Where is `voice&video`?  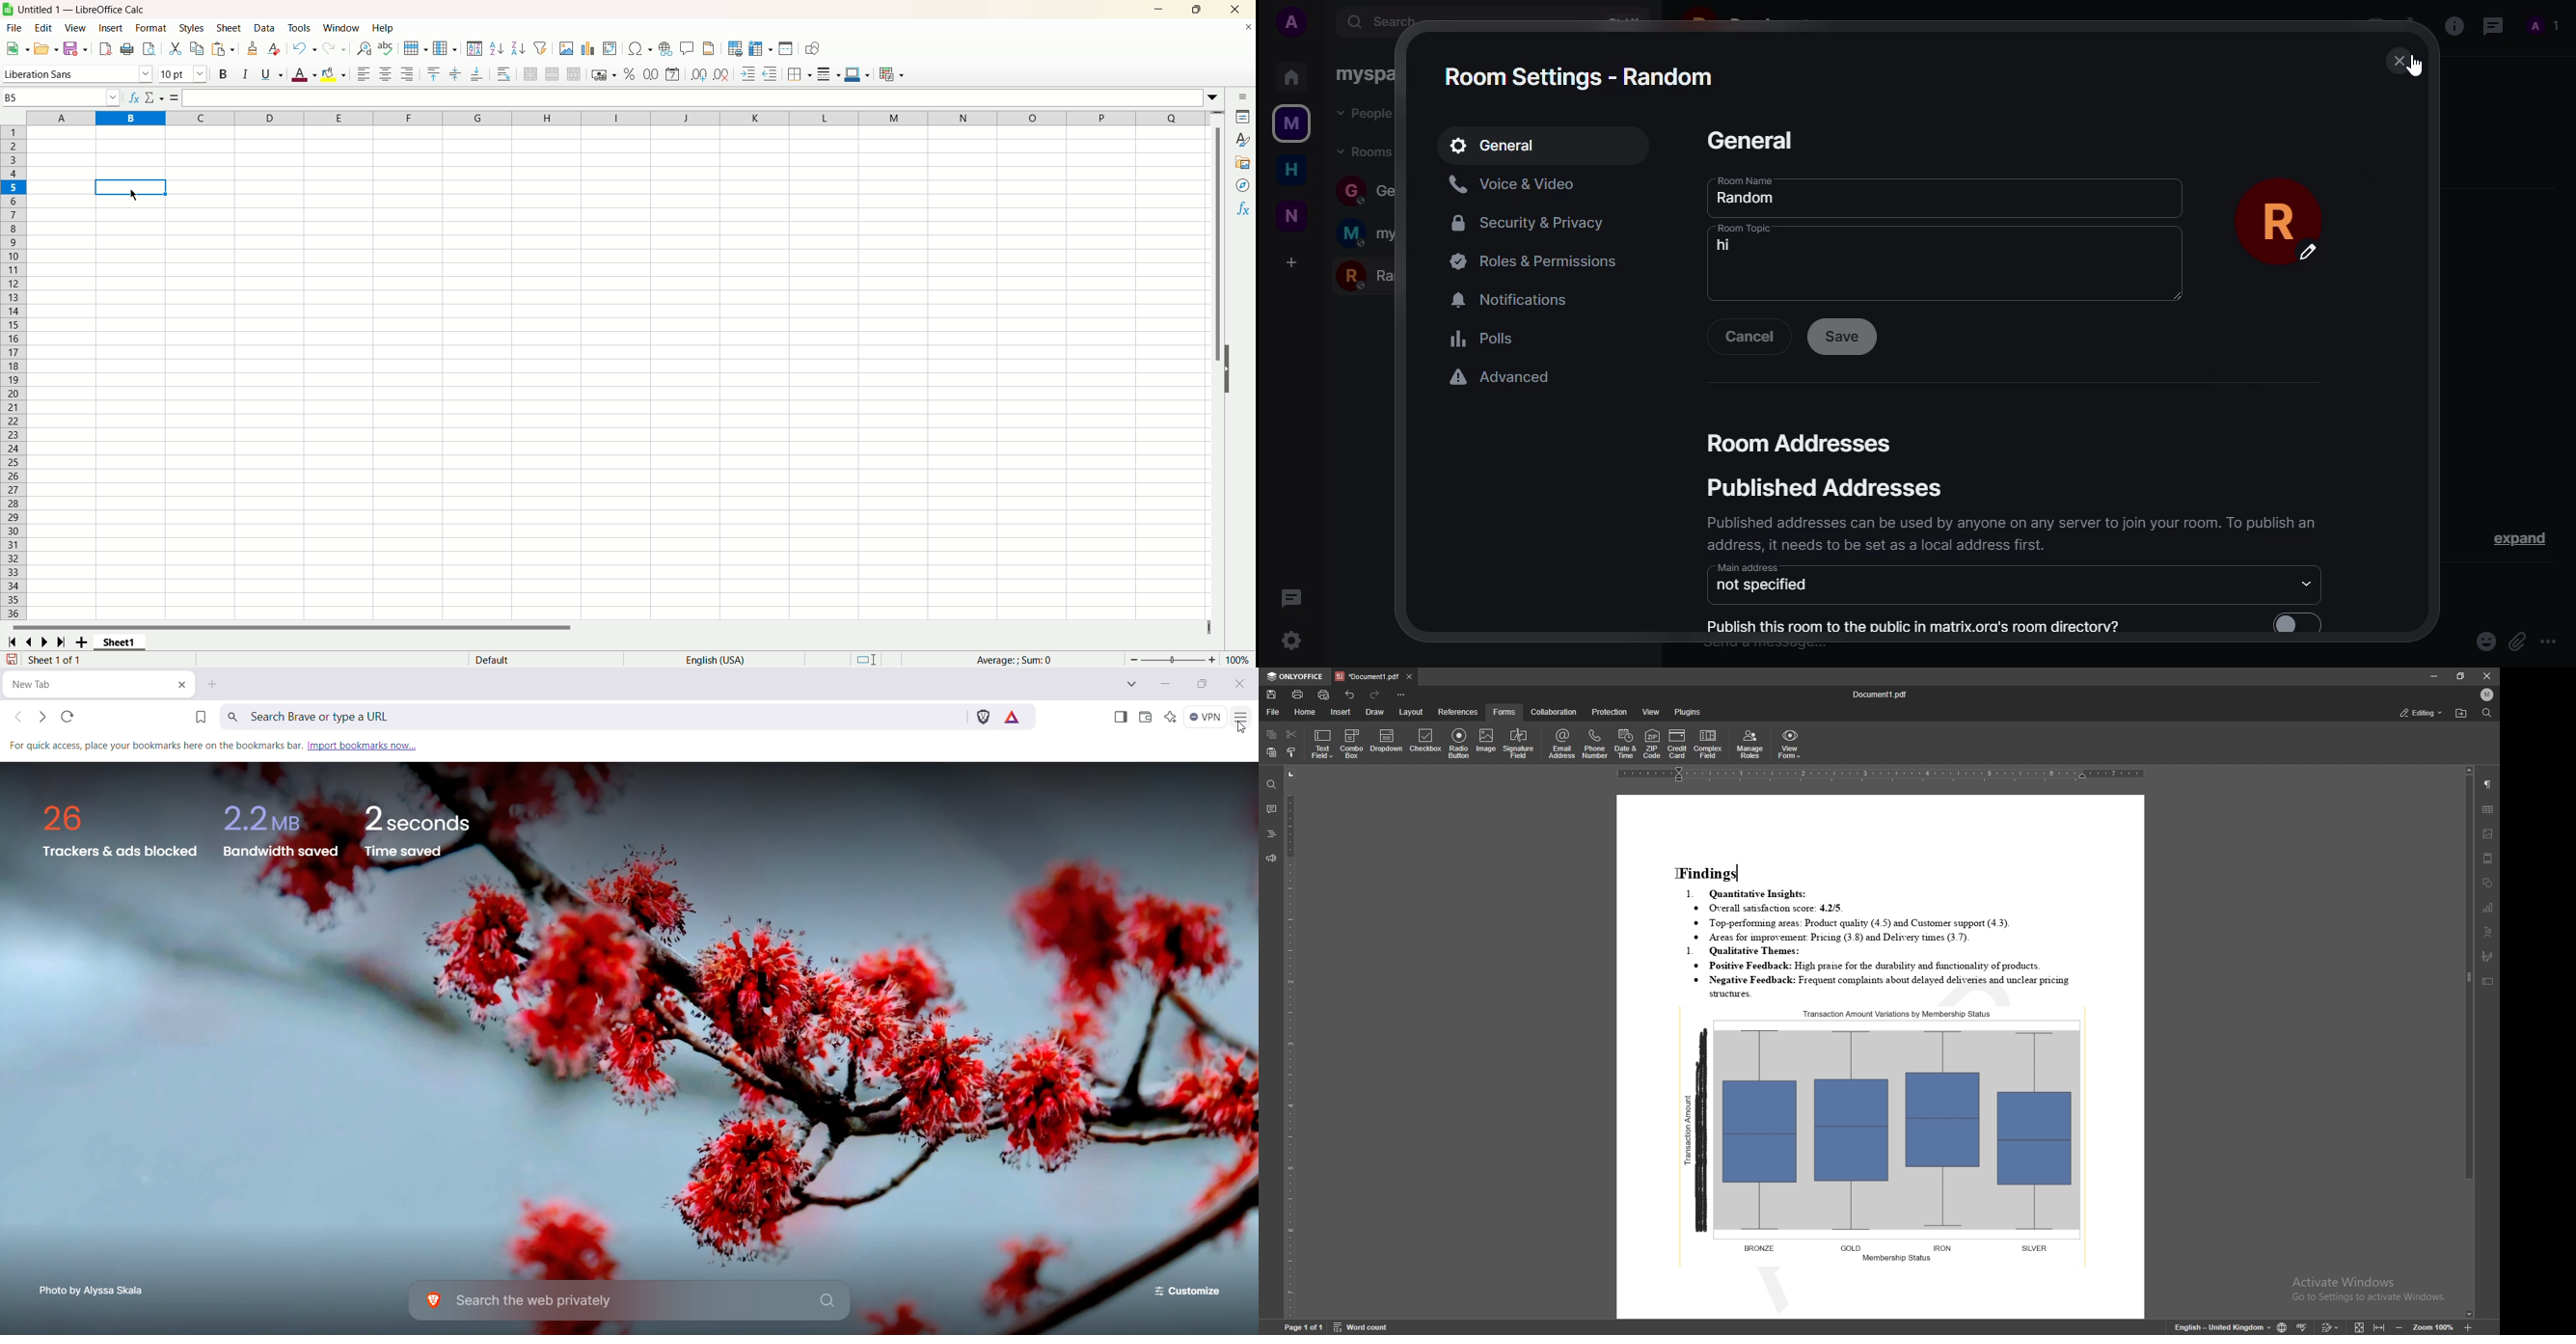
voice&video is located at coordinates (1517, 183).